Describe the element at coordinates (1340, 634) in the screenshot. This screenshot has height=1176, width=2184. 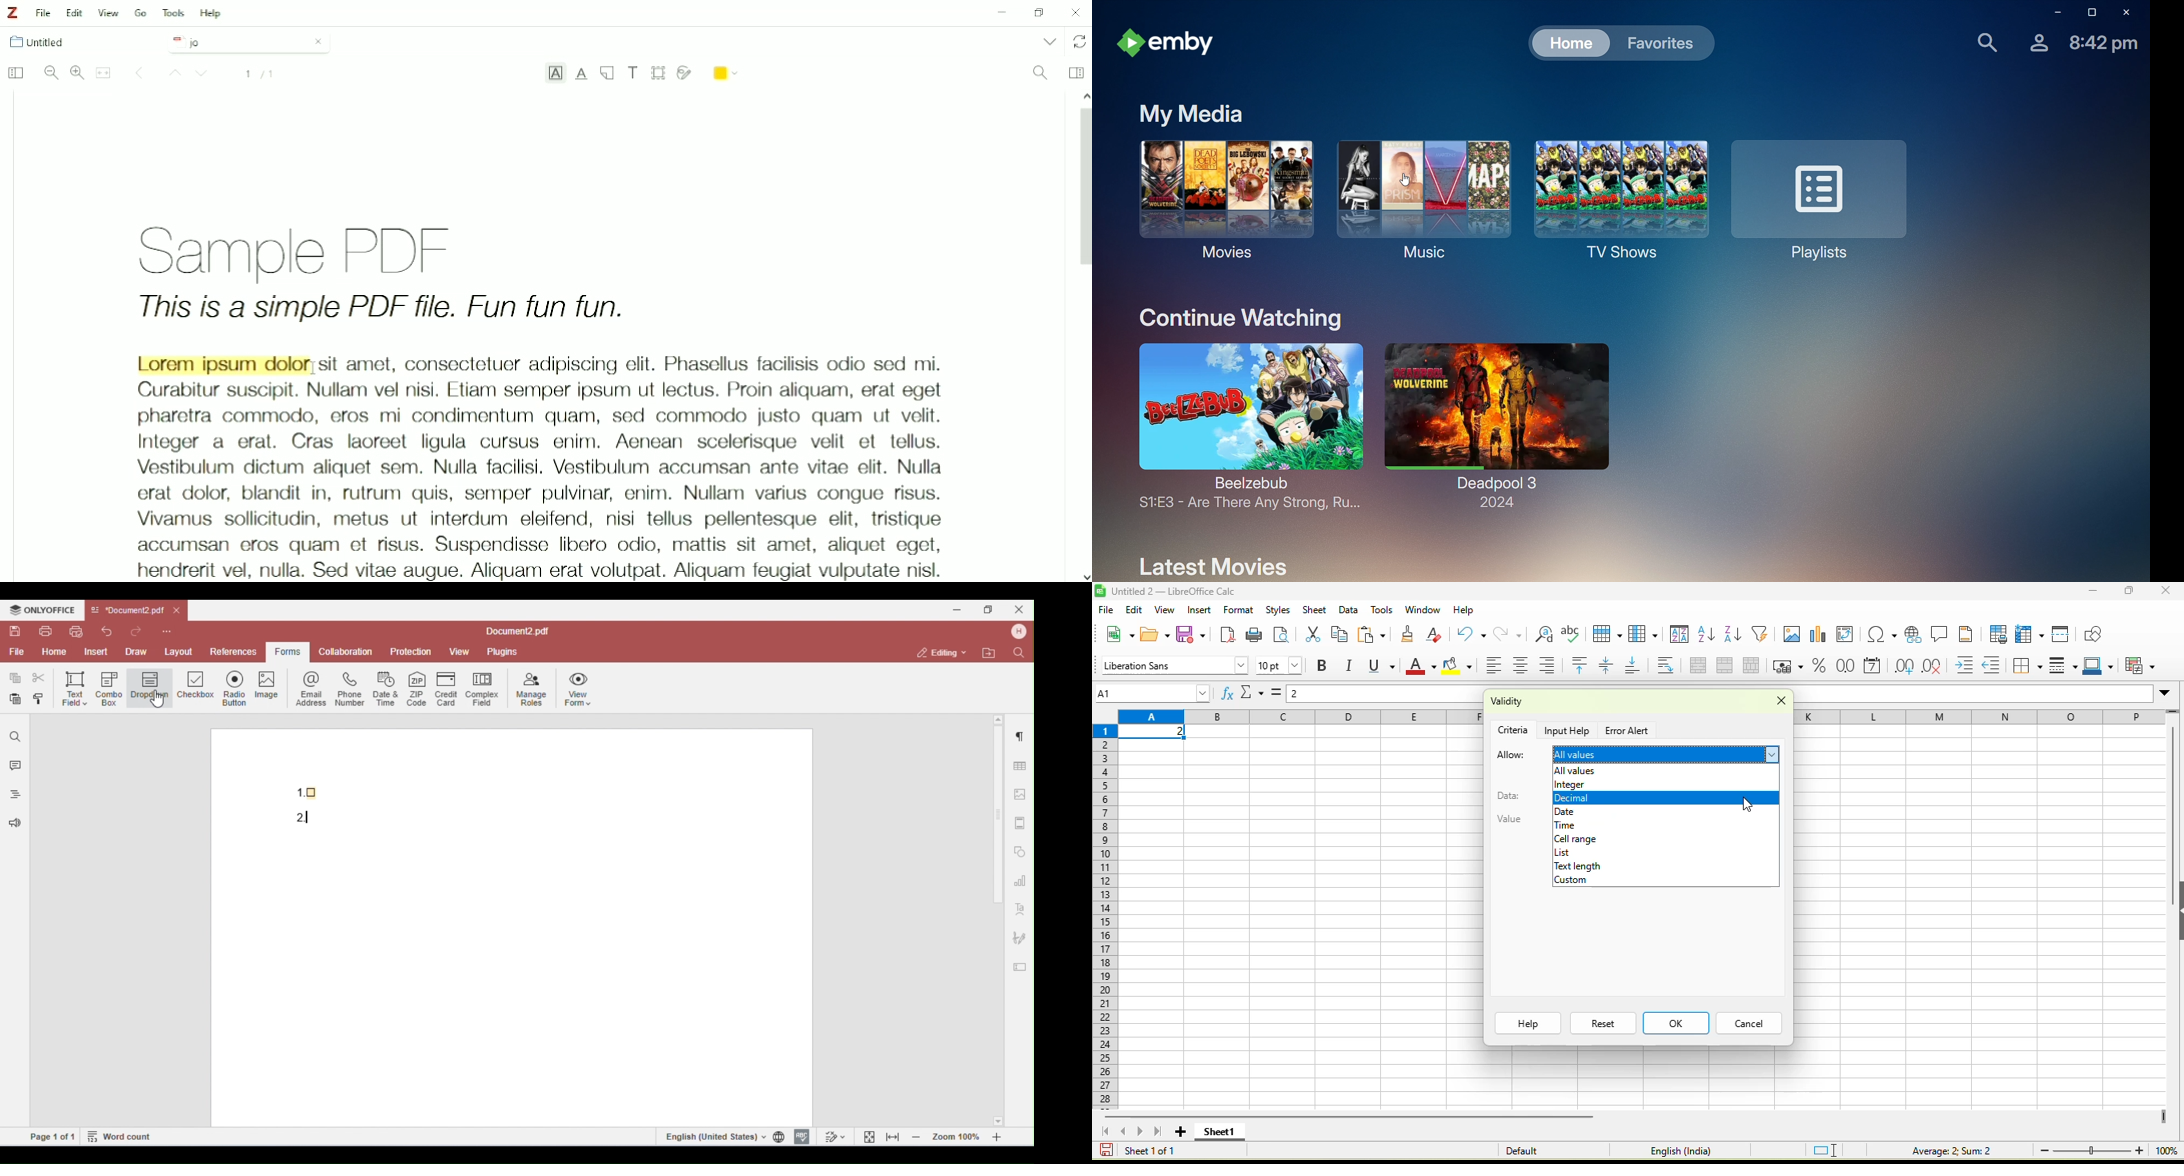
I see `copy` at that location.